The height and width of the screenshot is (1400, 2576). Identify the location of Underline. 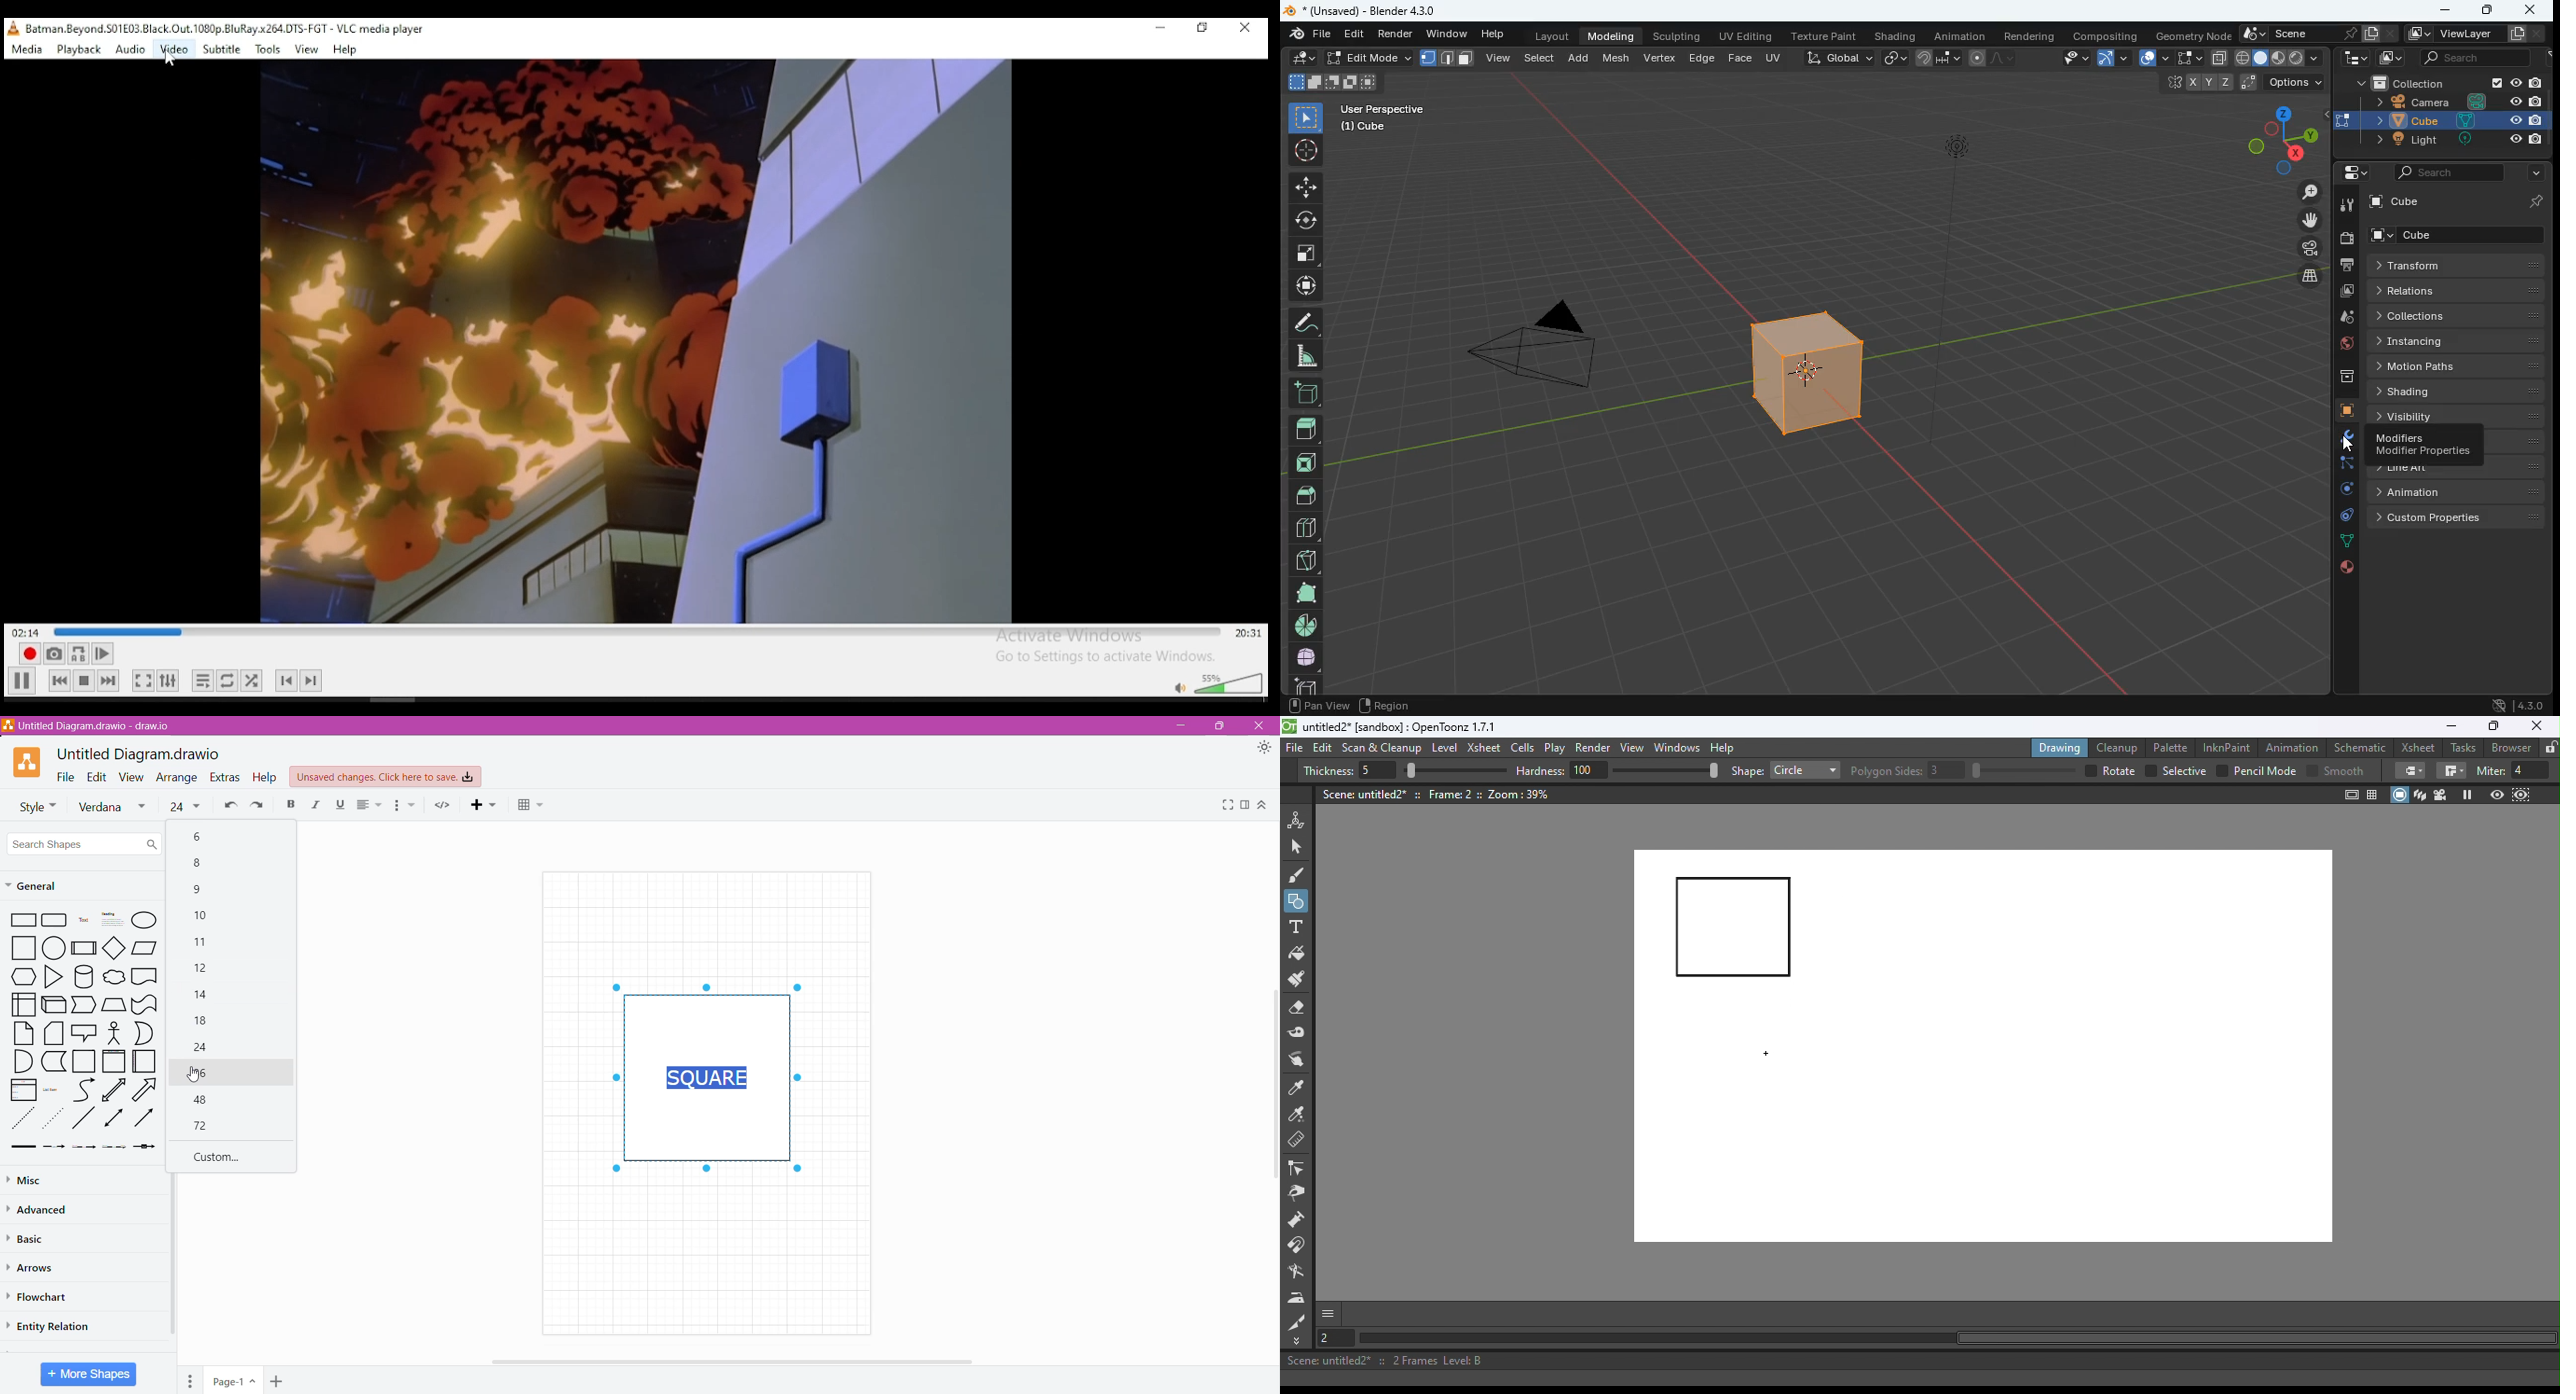
(342, 807).